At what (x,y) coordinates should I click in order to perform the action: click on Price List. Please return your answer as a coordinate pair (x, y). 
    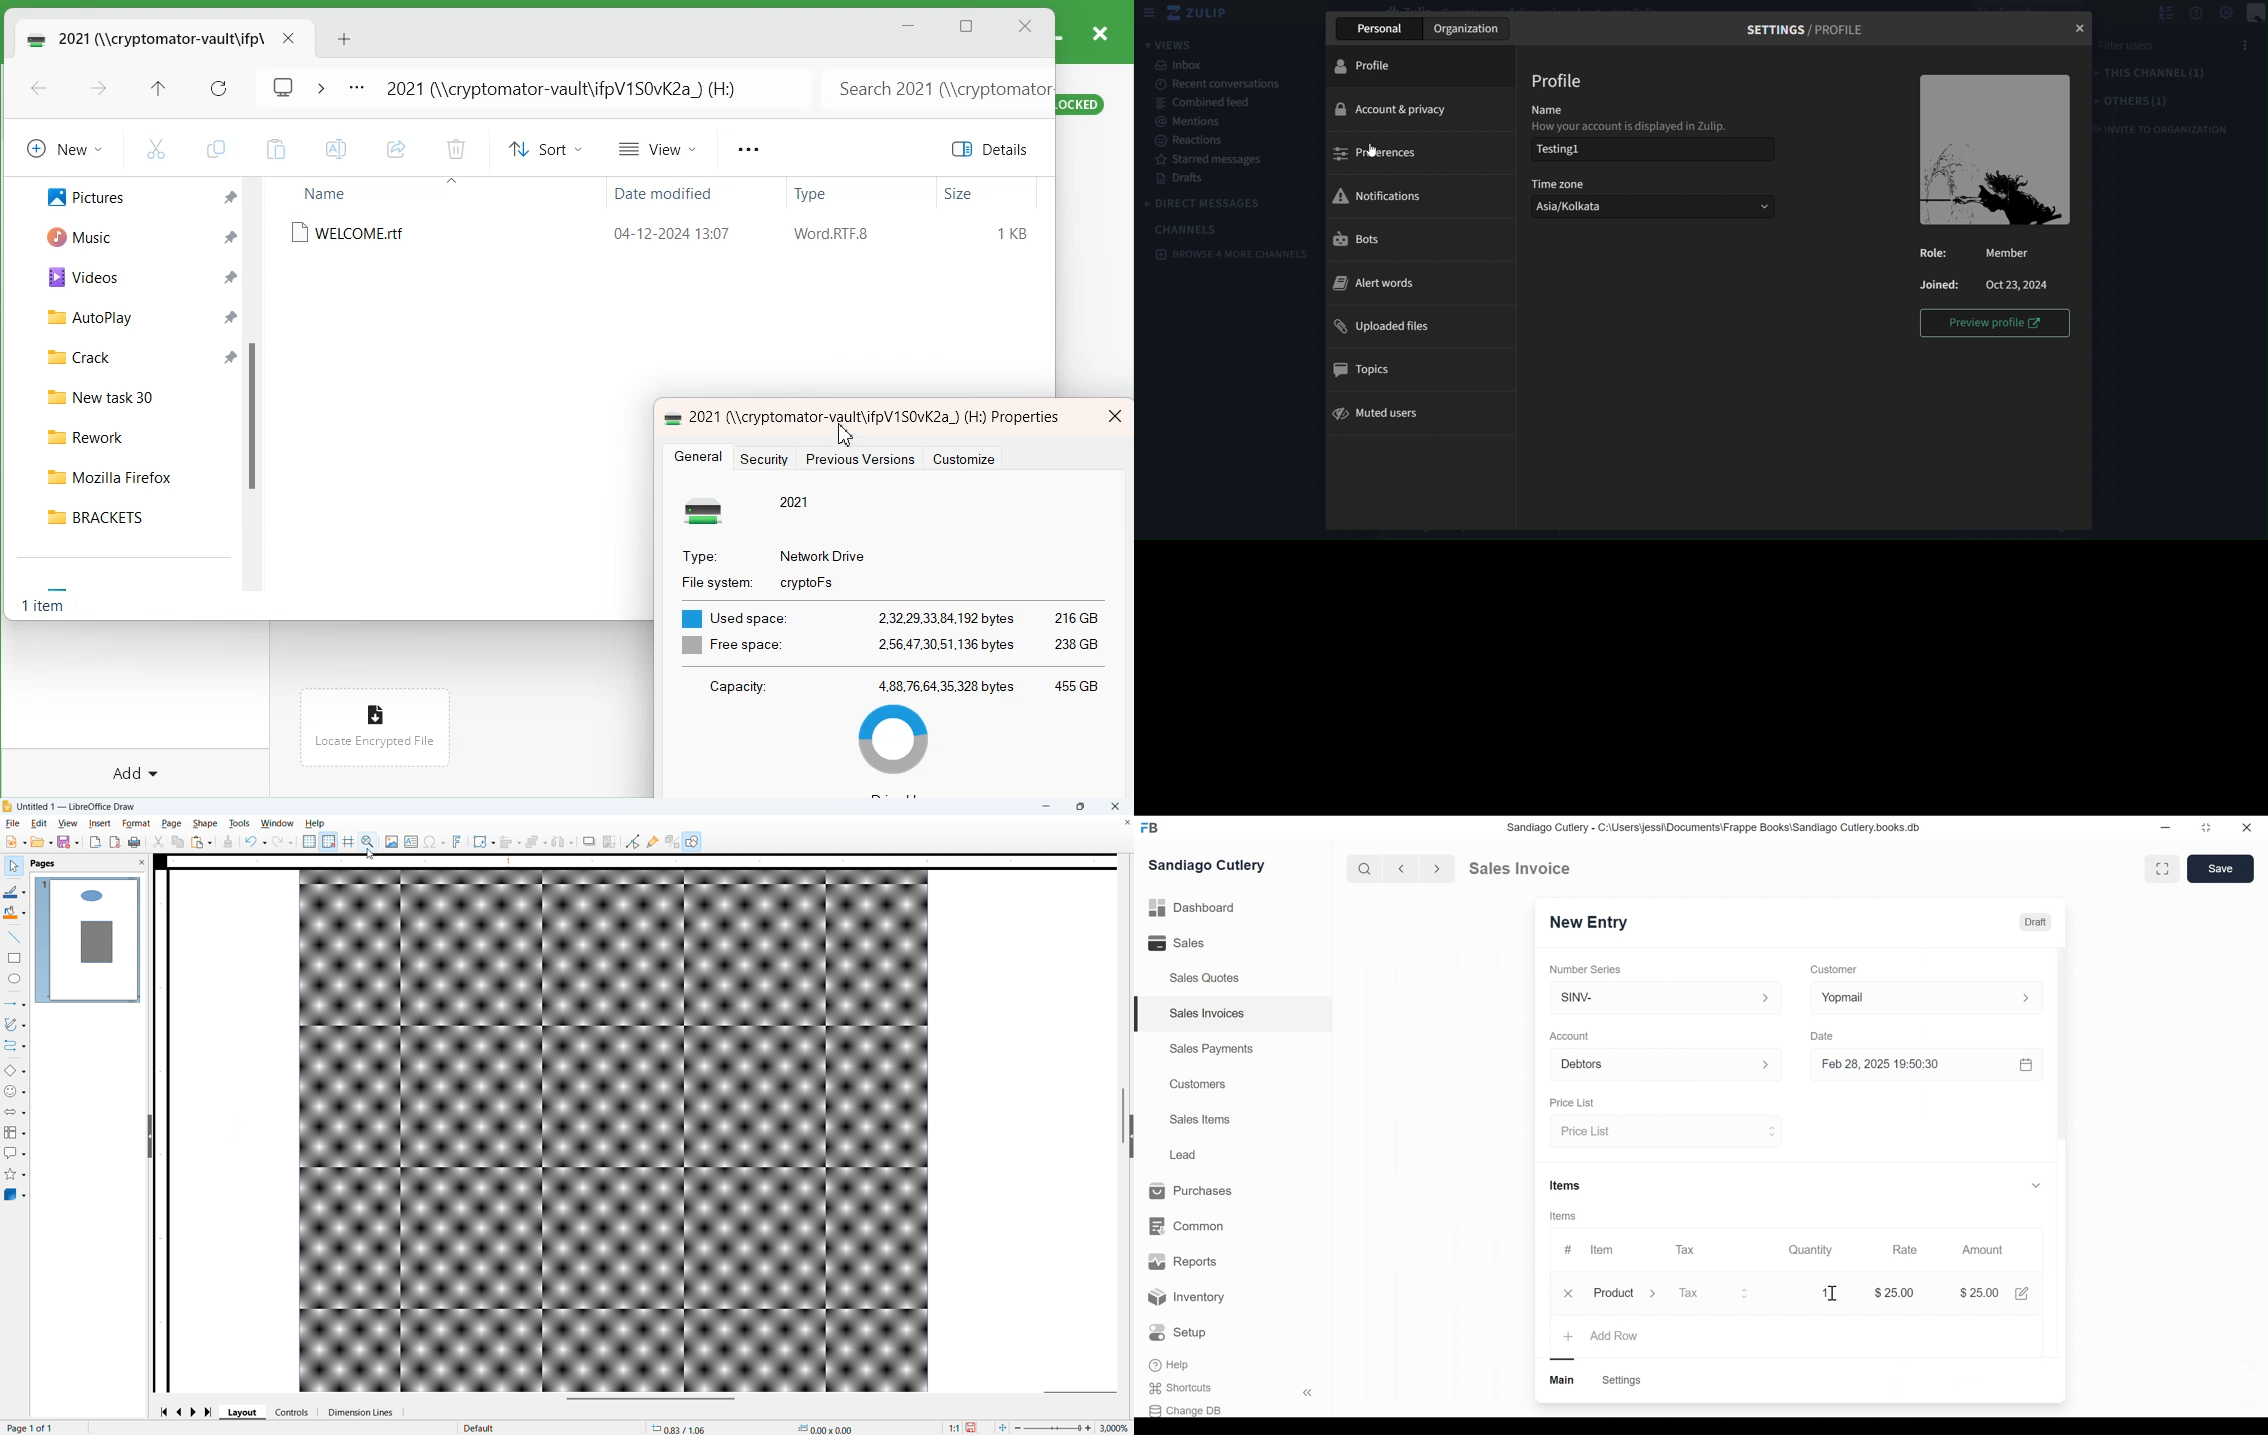
    Looking at the image, I should click on (1664, 1133).